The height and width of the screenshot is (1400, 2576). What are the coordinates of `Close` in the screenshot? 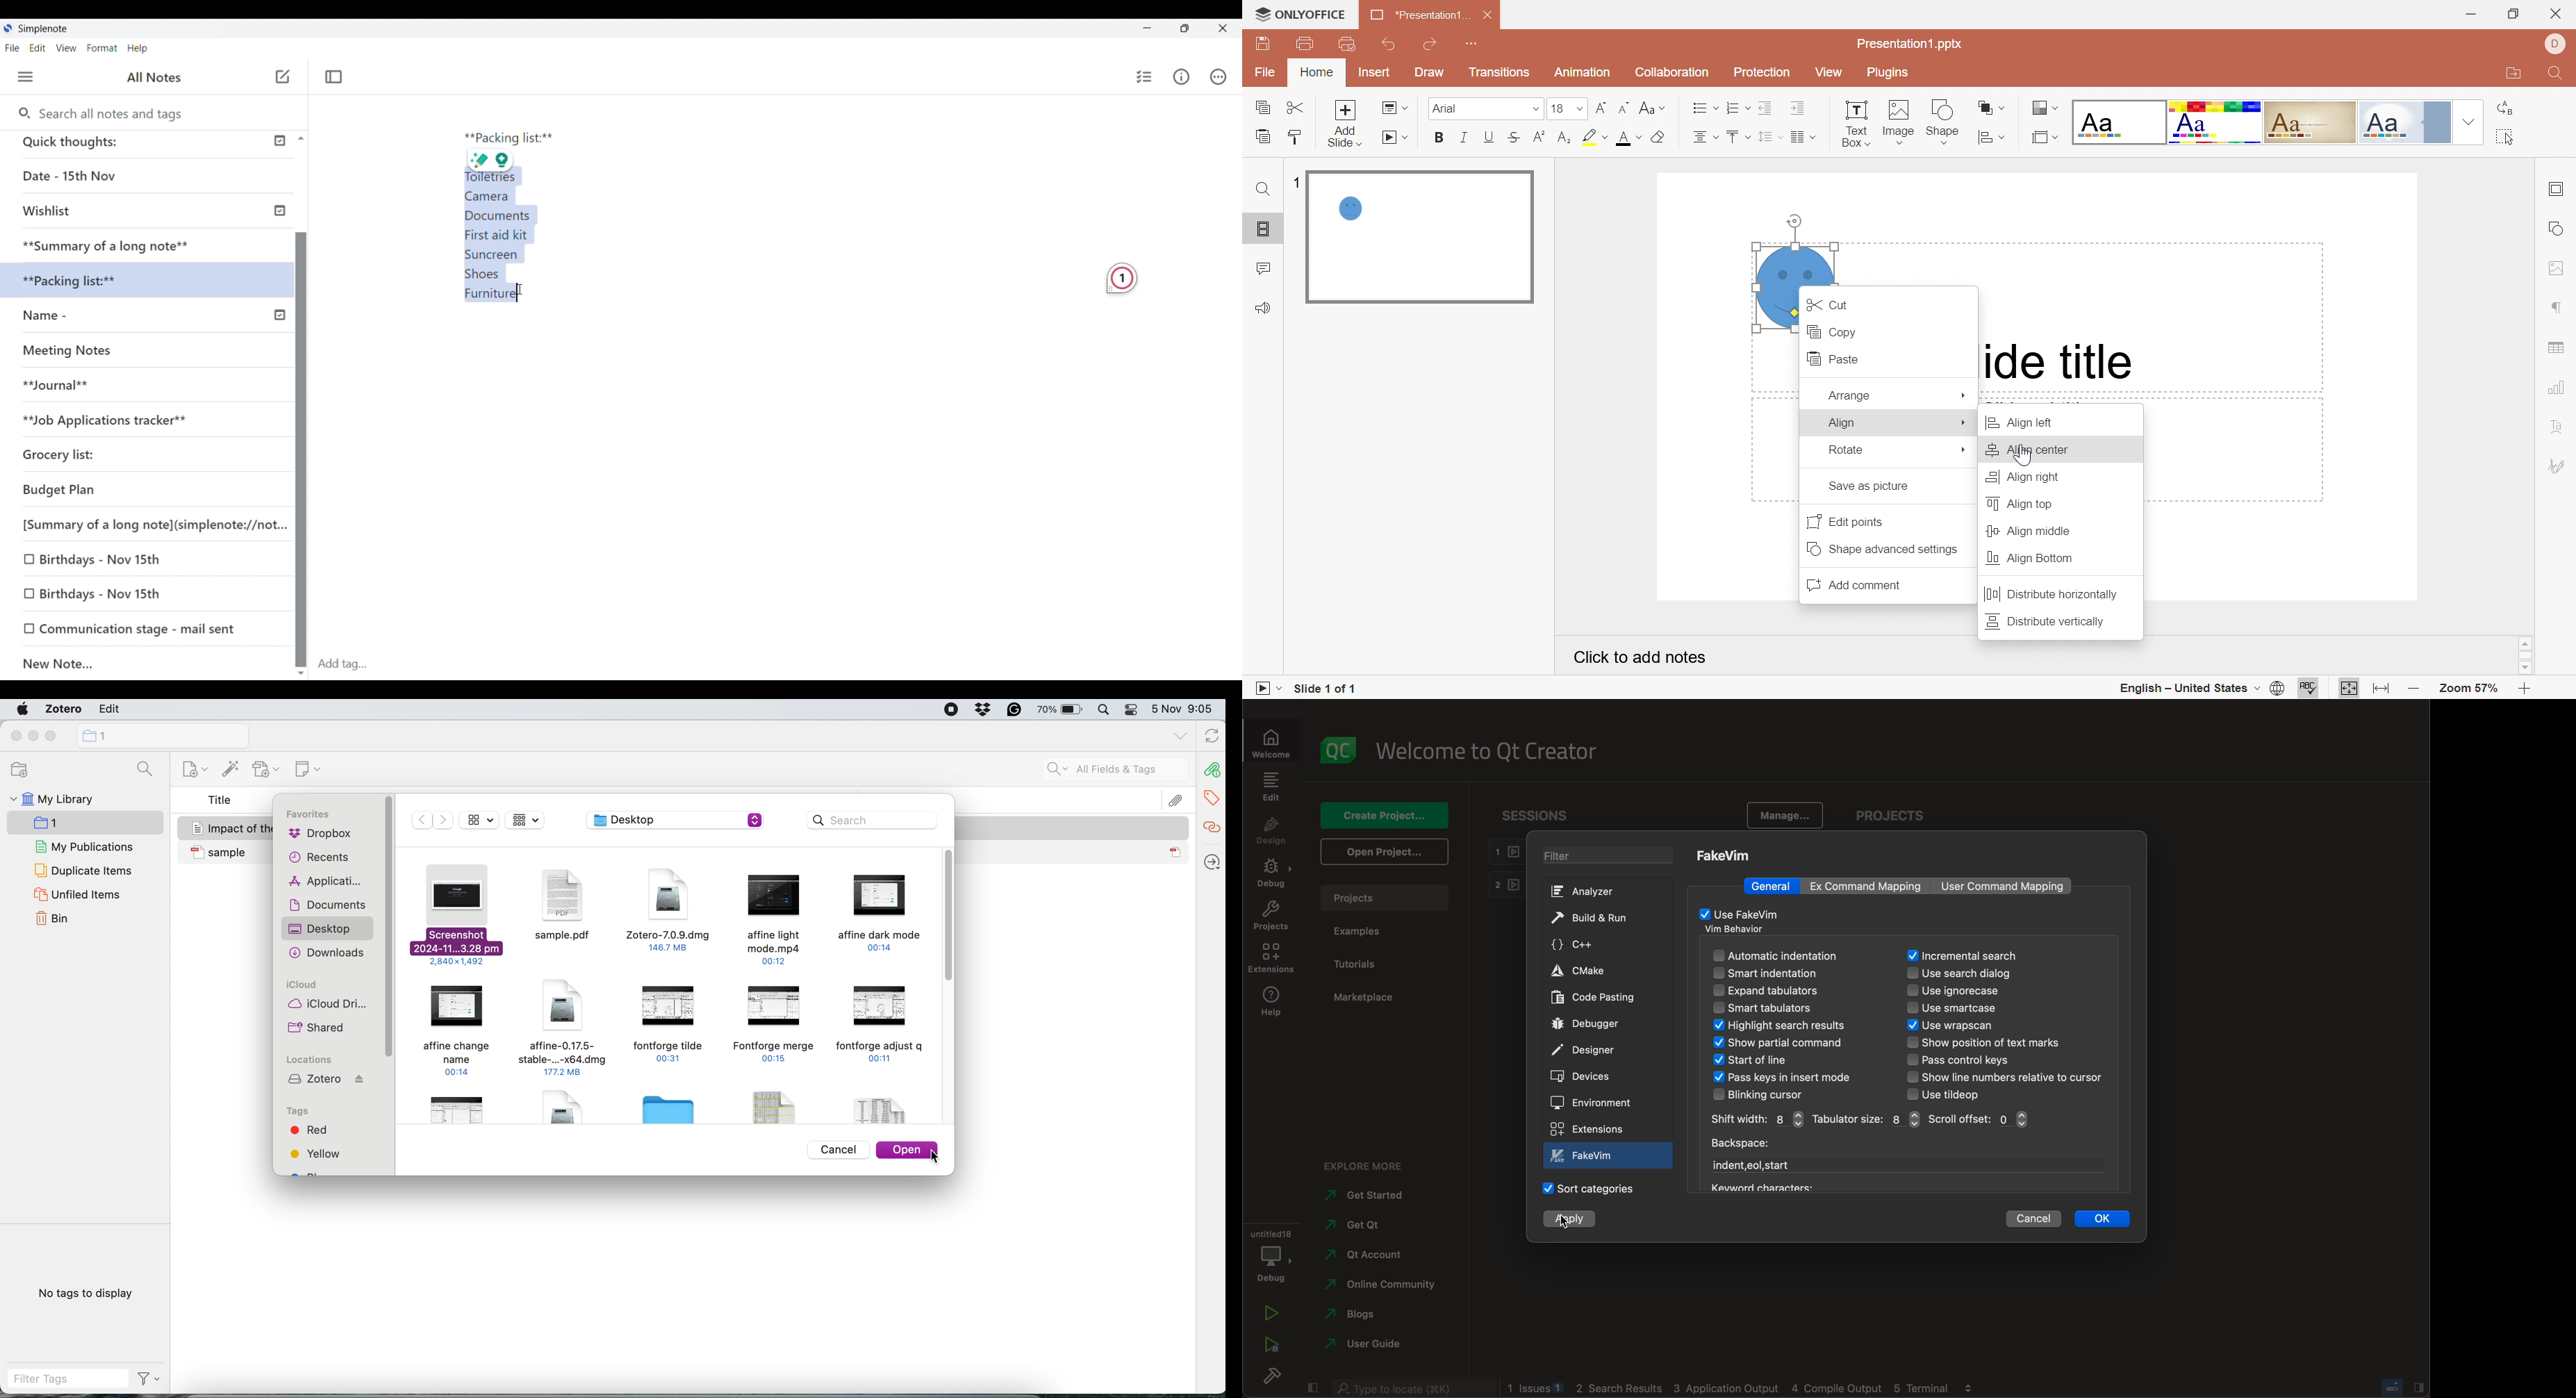 It's located at (1489, 15).